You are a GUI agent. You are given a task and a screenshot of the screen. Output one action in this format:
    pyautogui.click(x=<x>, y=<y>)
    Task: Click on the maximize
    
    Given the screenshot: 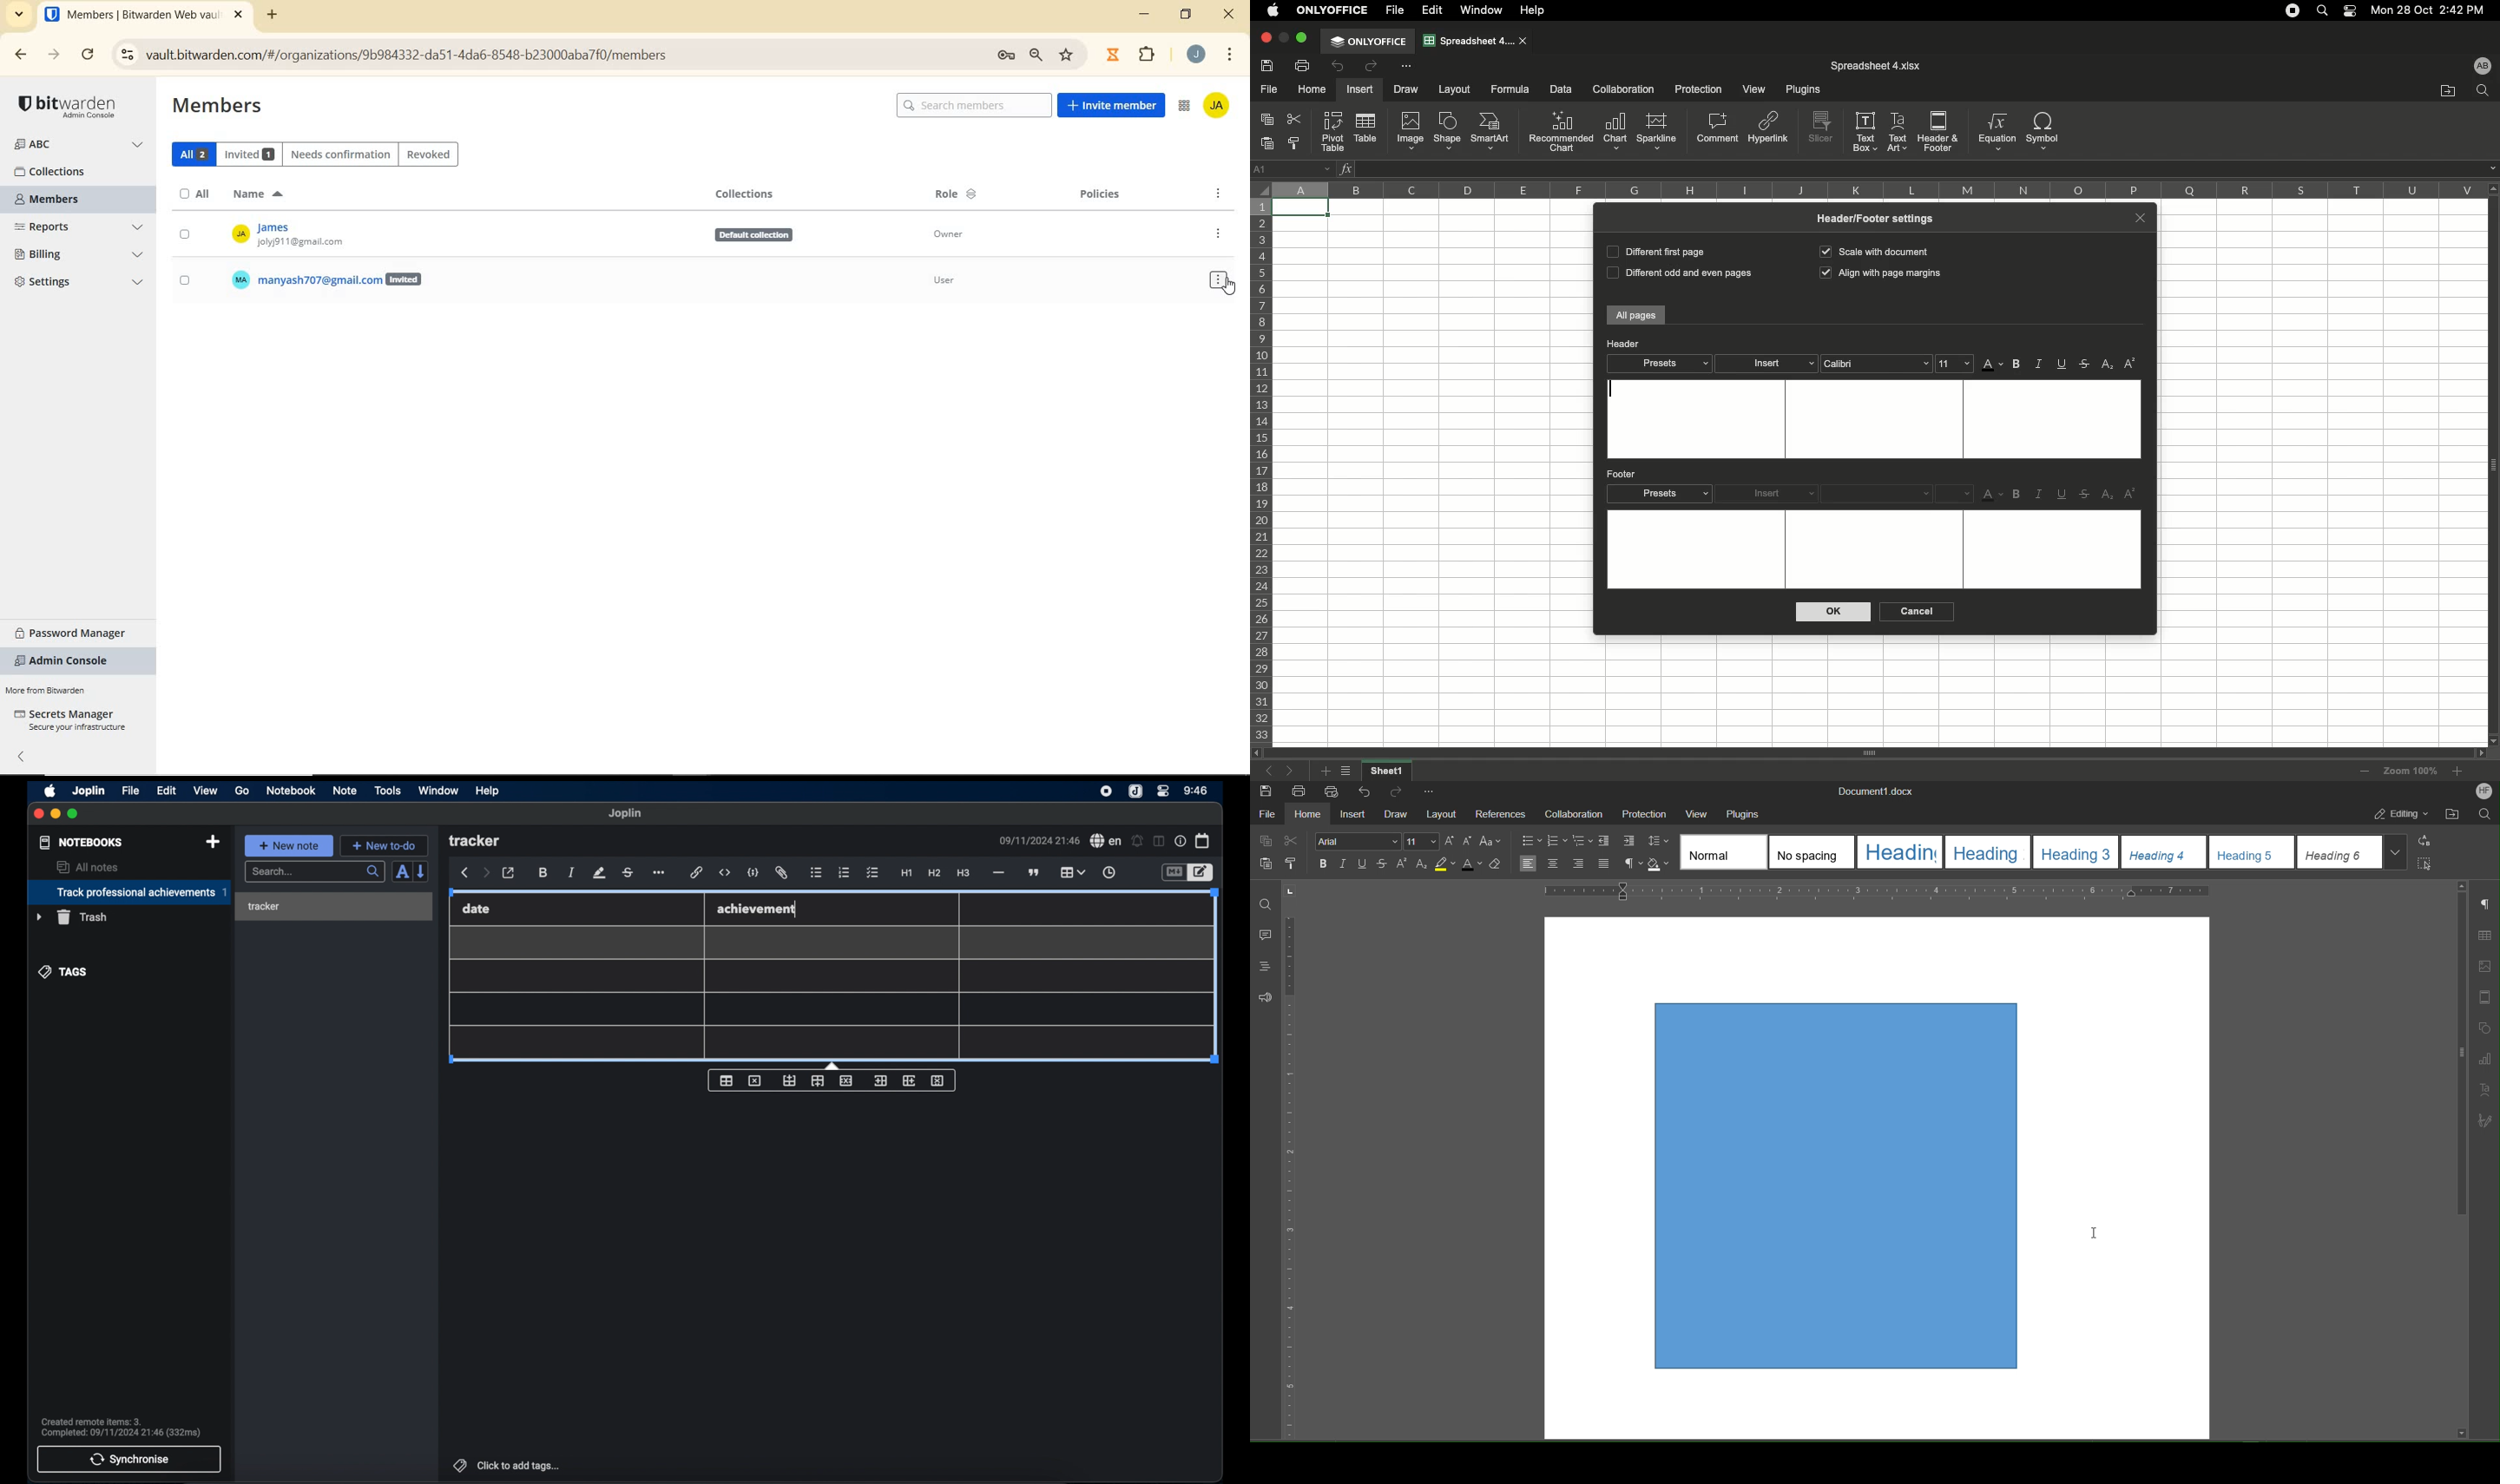 What is the action you would take?
    pyautogui.click(x=74, y=814)
    